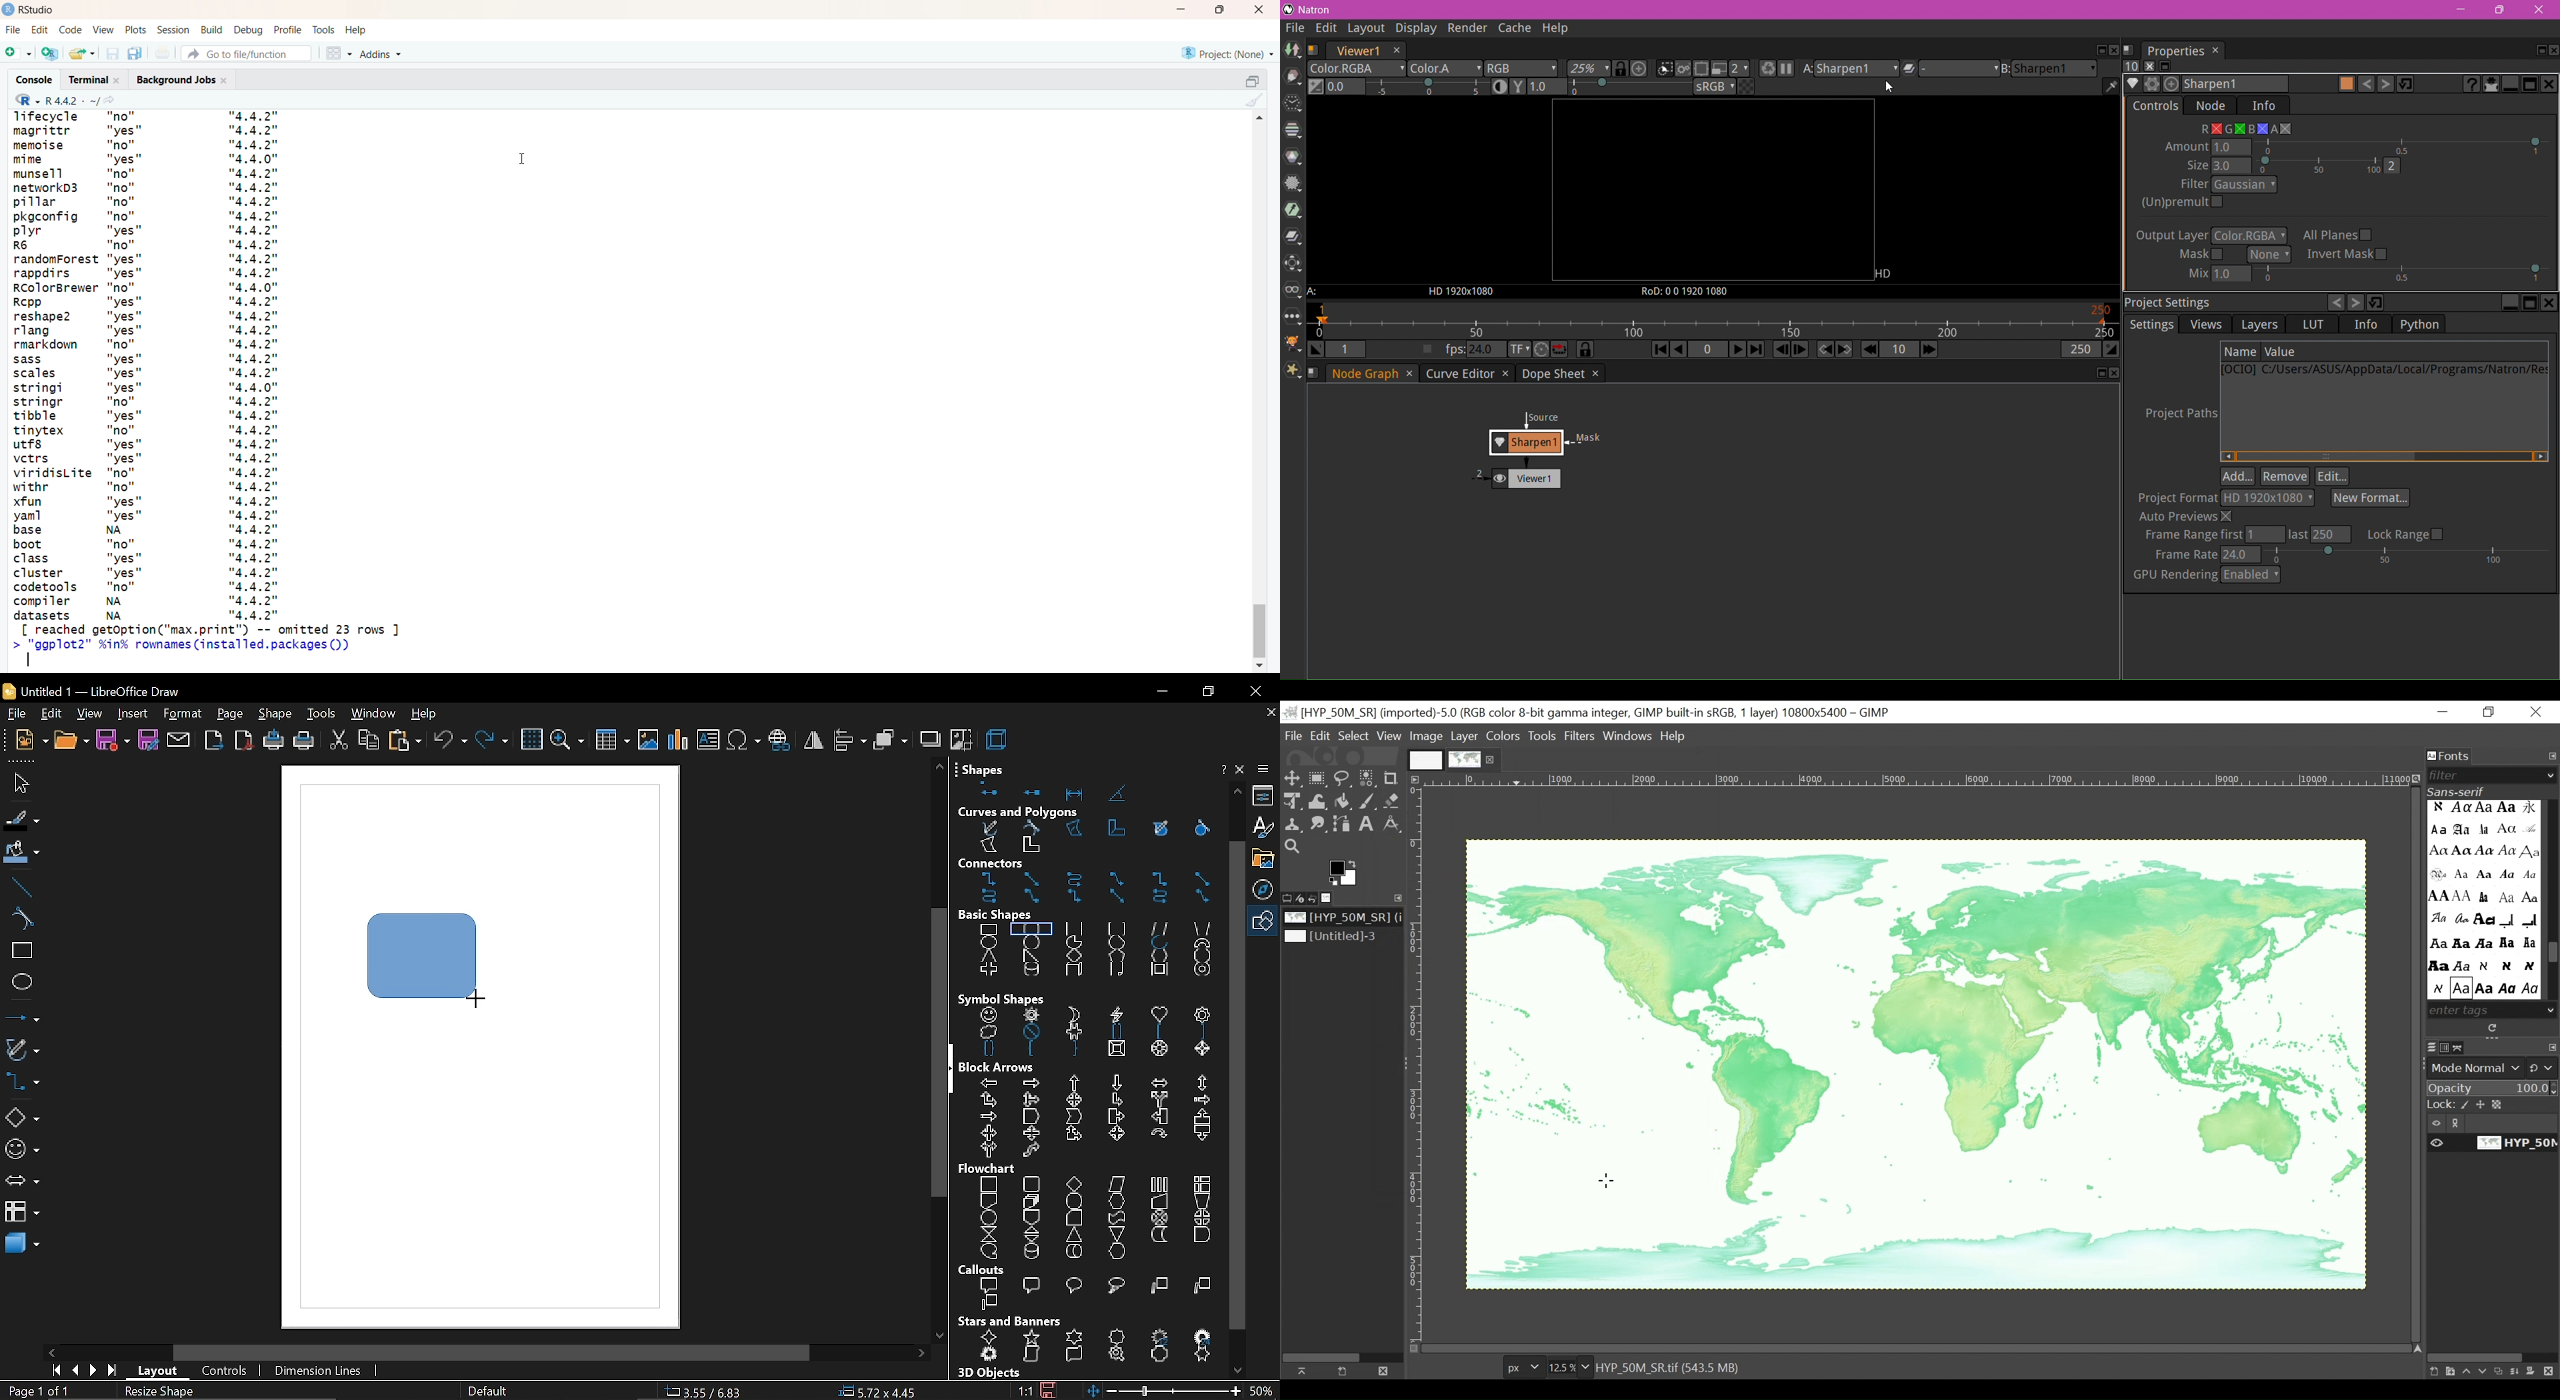 This screenshot has height=1400, width=2576. Describe the element at coordinates (1465, 28) in the screenshot. I see `Render` at that location.